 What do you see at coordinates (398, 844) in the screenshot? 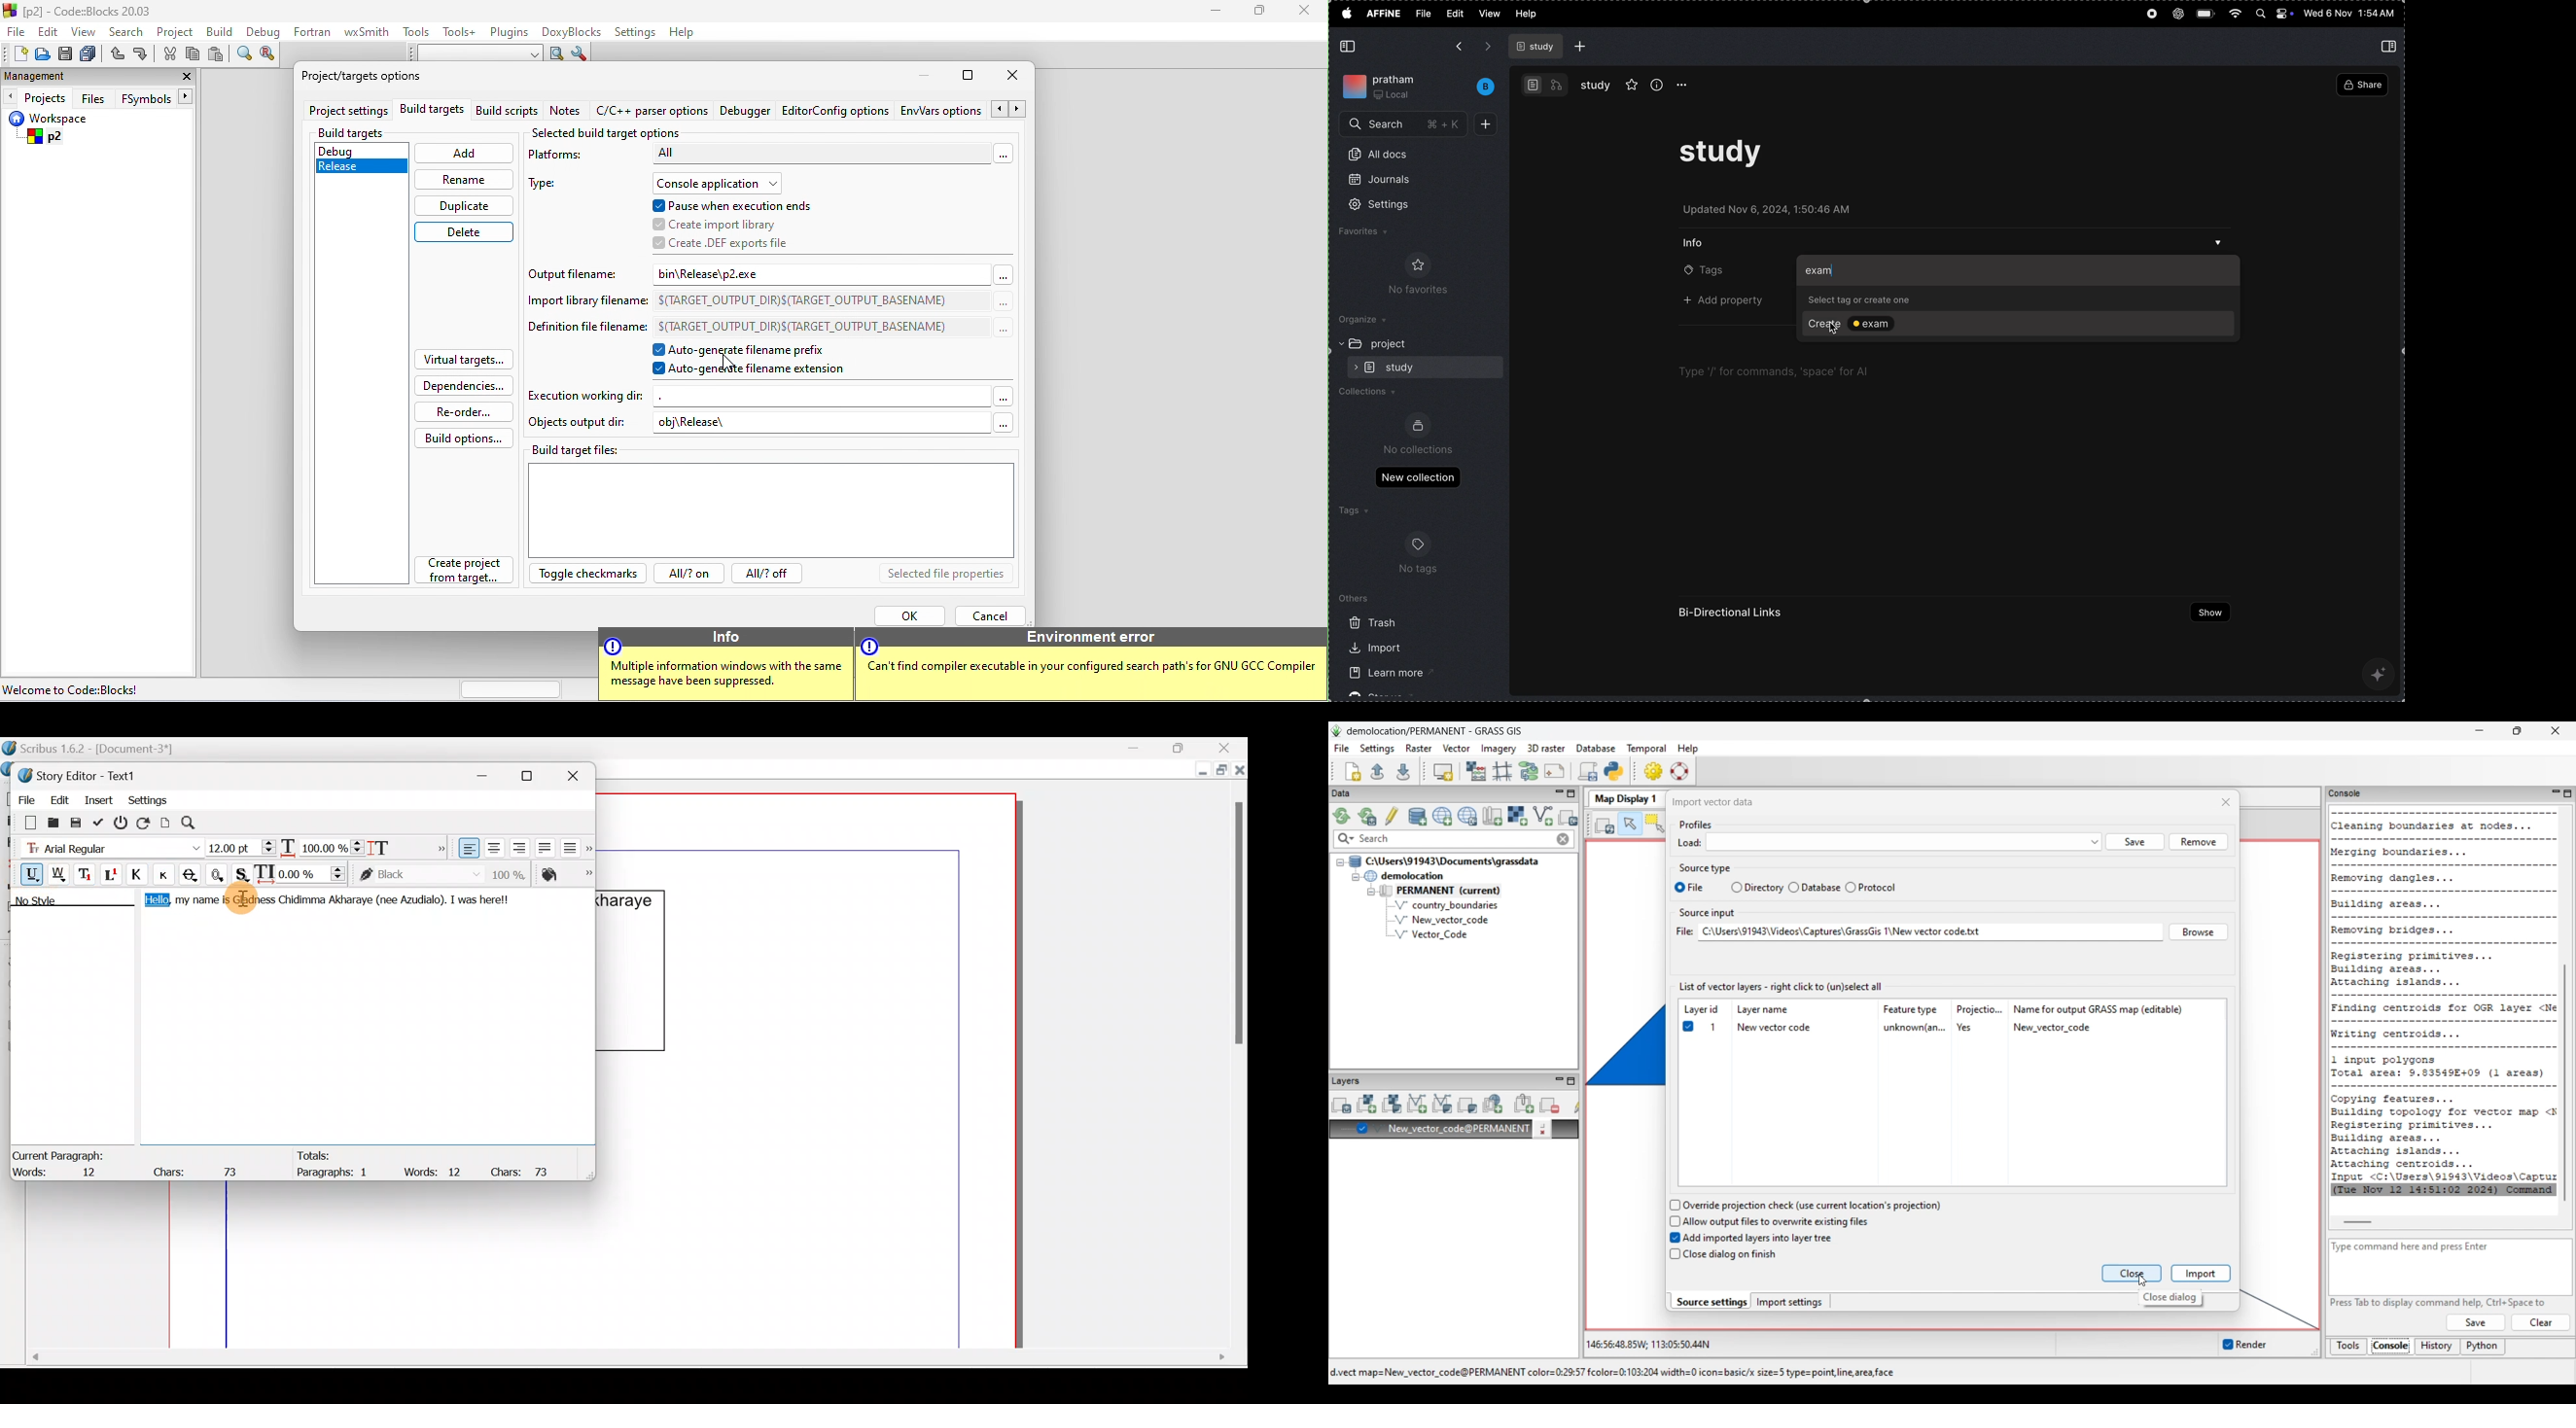
I see `Scaling height of characters` at bounding box center [398, 844].